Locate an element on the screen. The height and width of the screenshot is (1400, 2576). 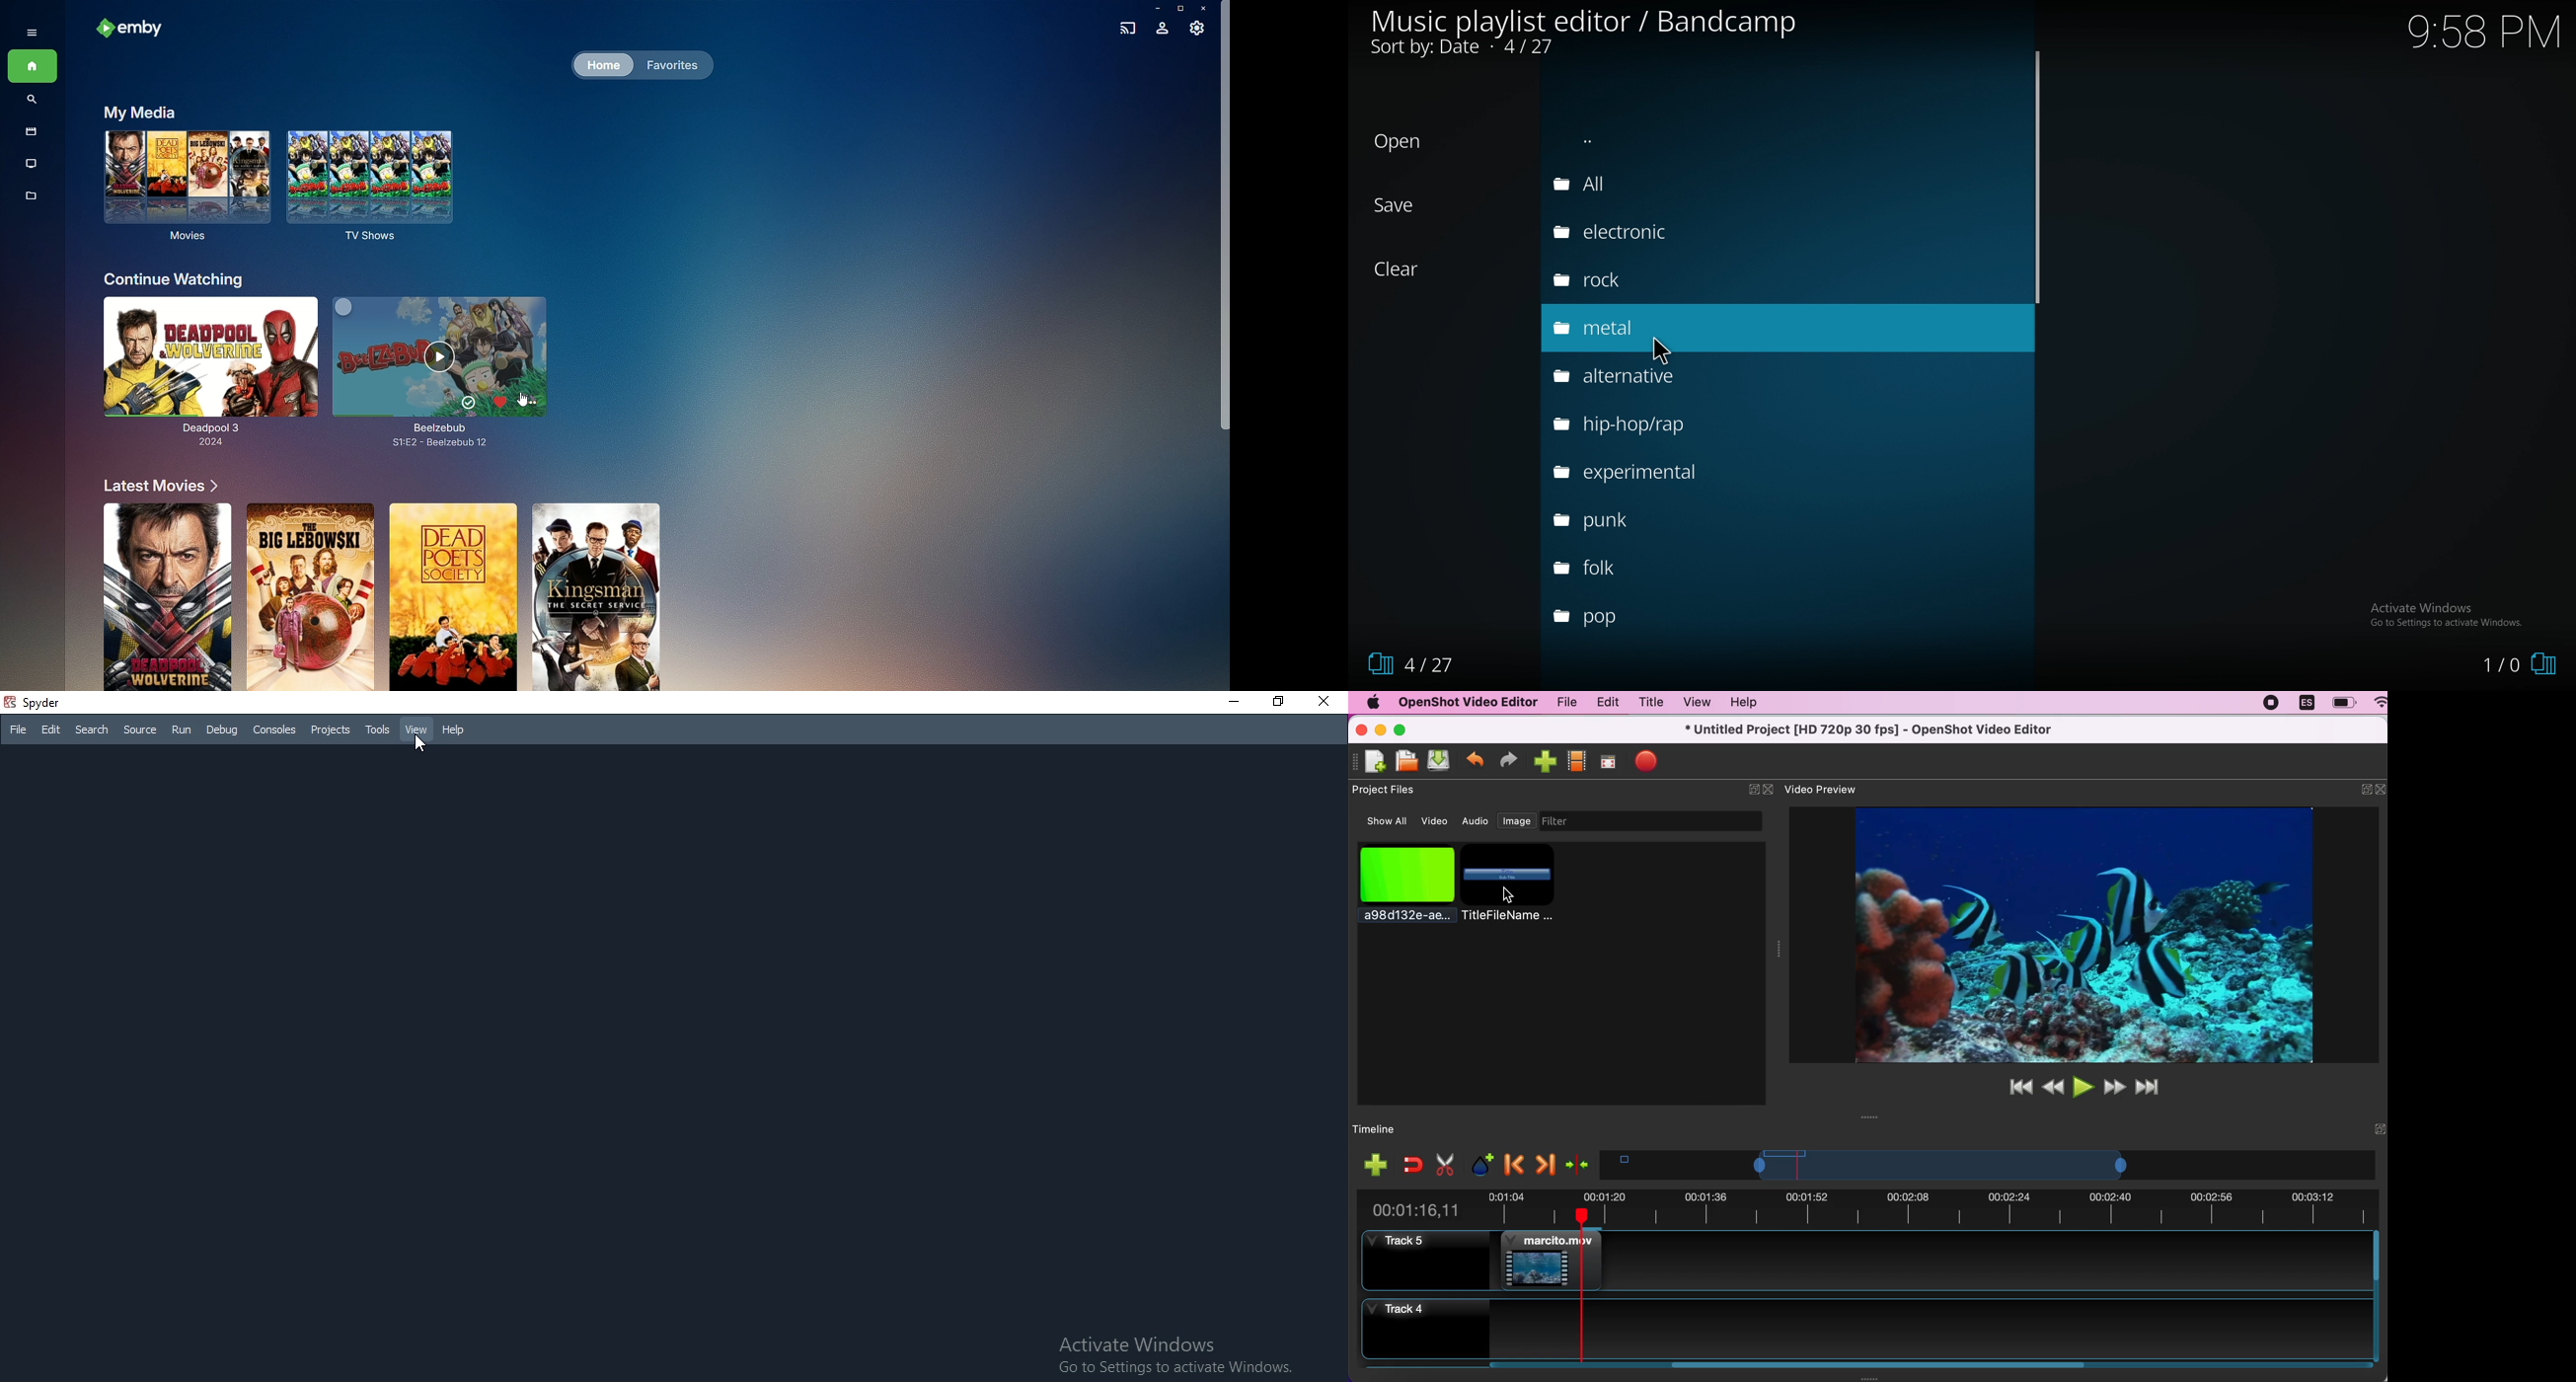
minimize is located at coordinates (2360, 791).